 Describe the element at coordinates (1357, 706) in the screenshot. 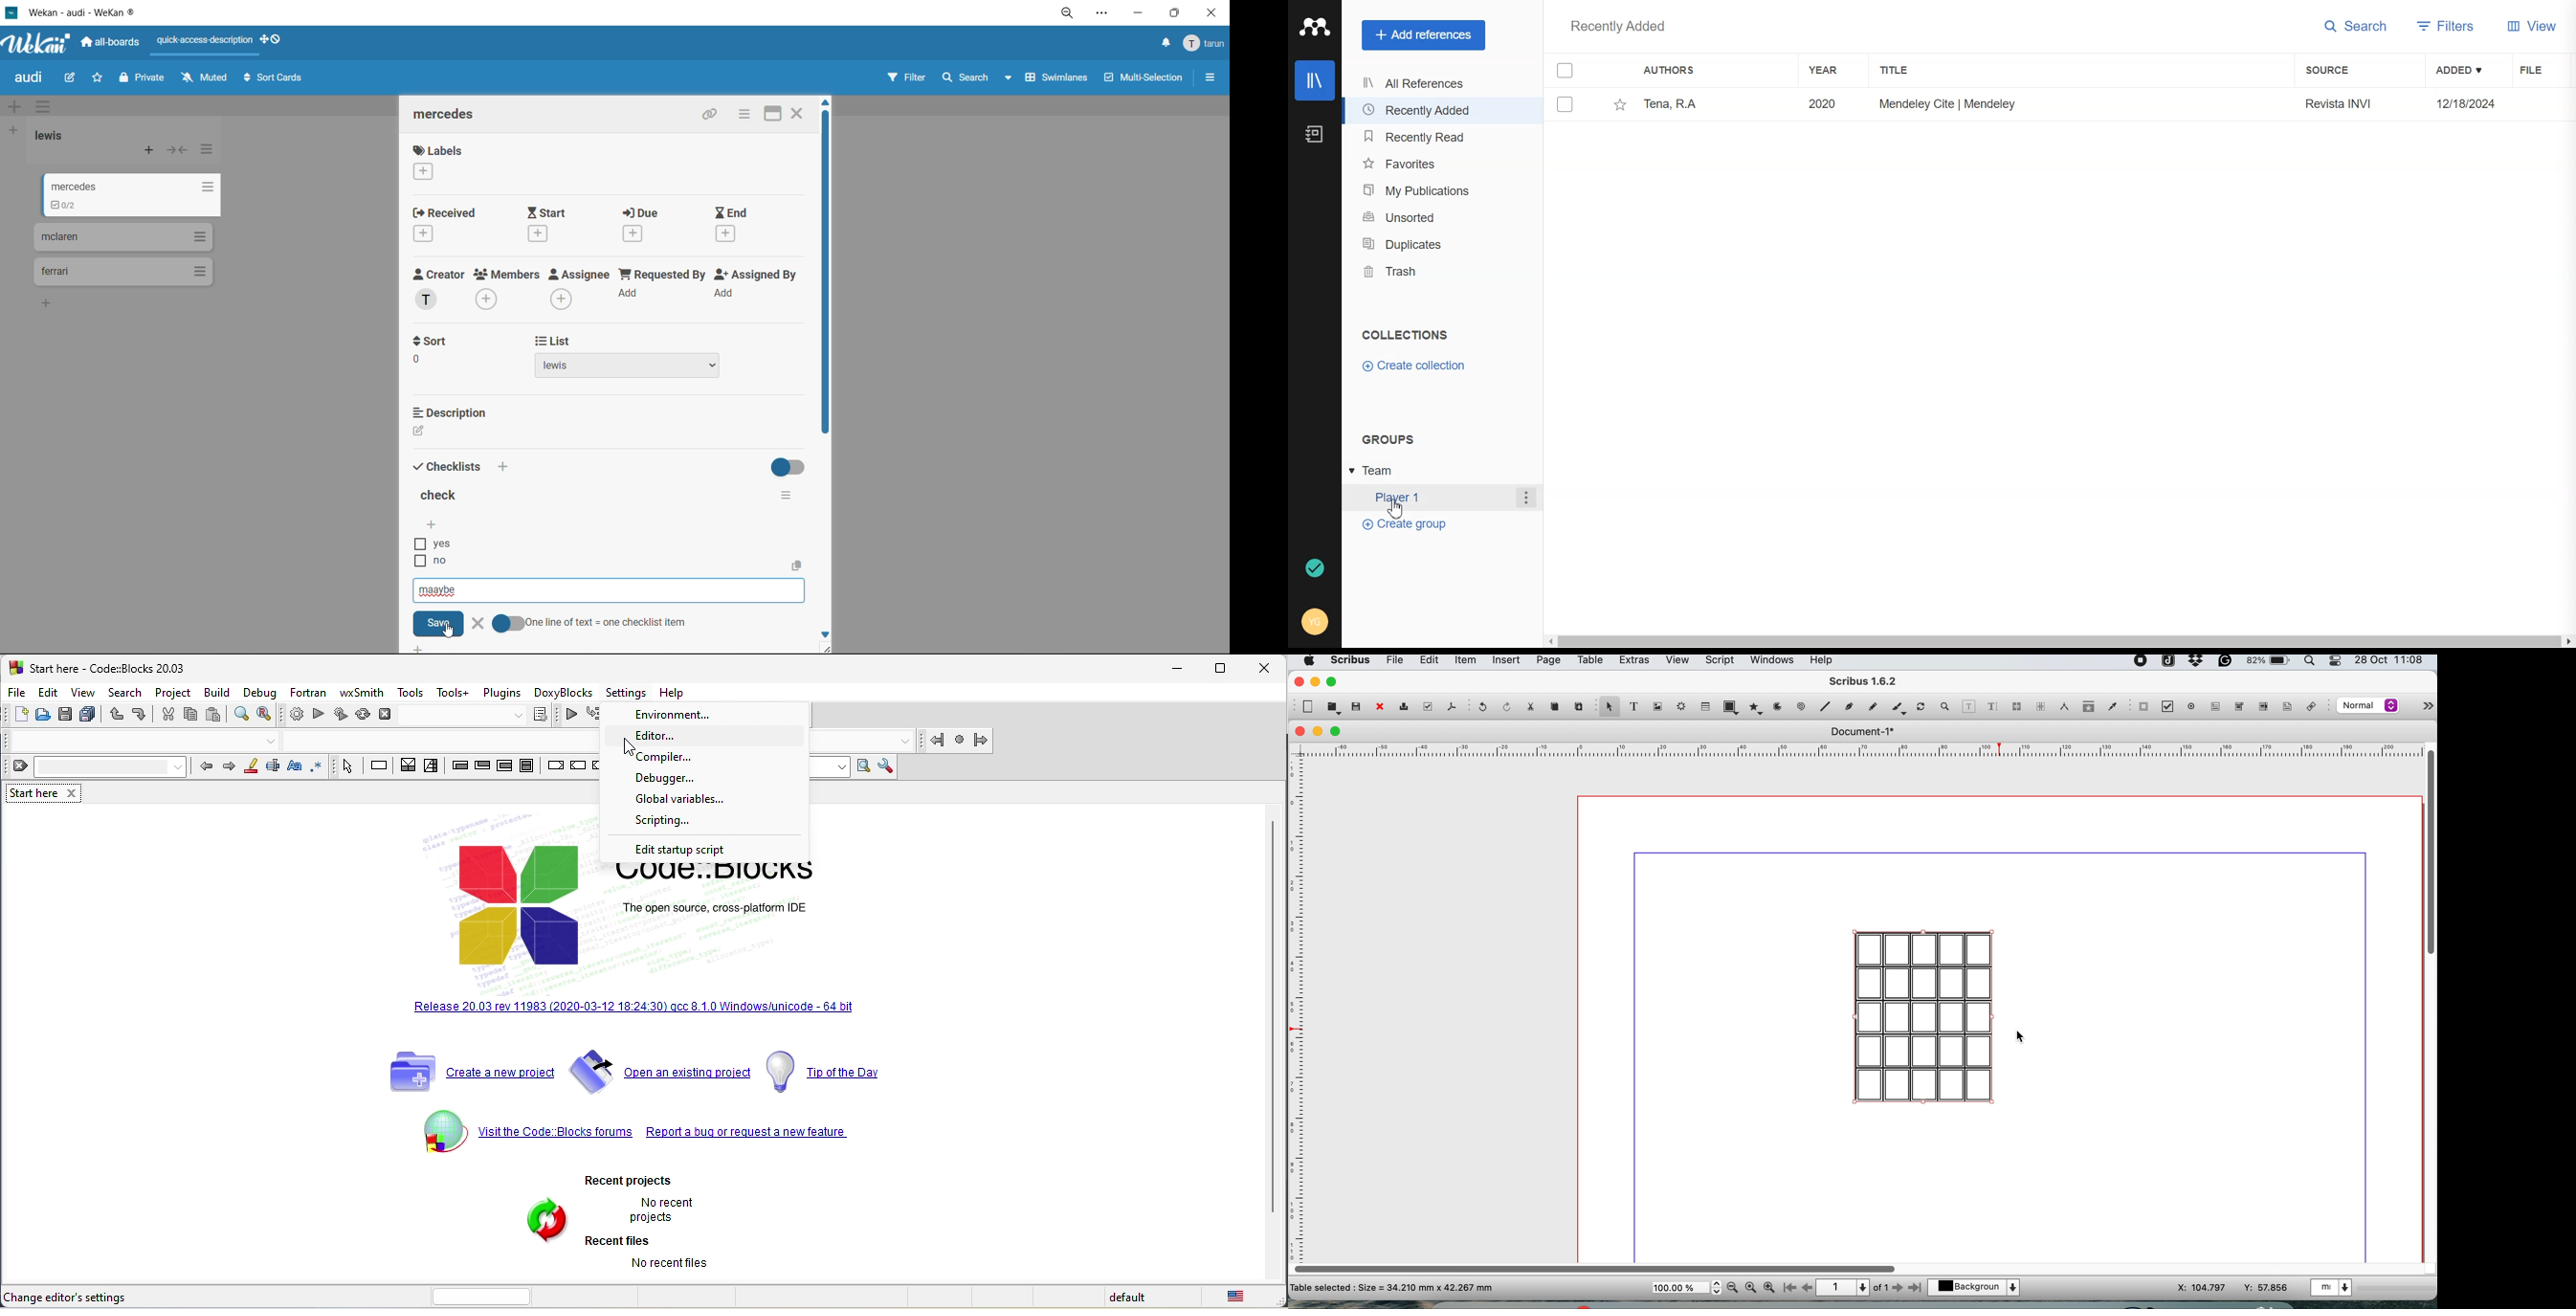

I see `save` at that location.